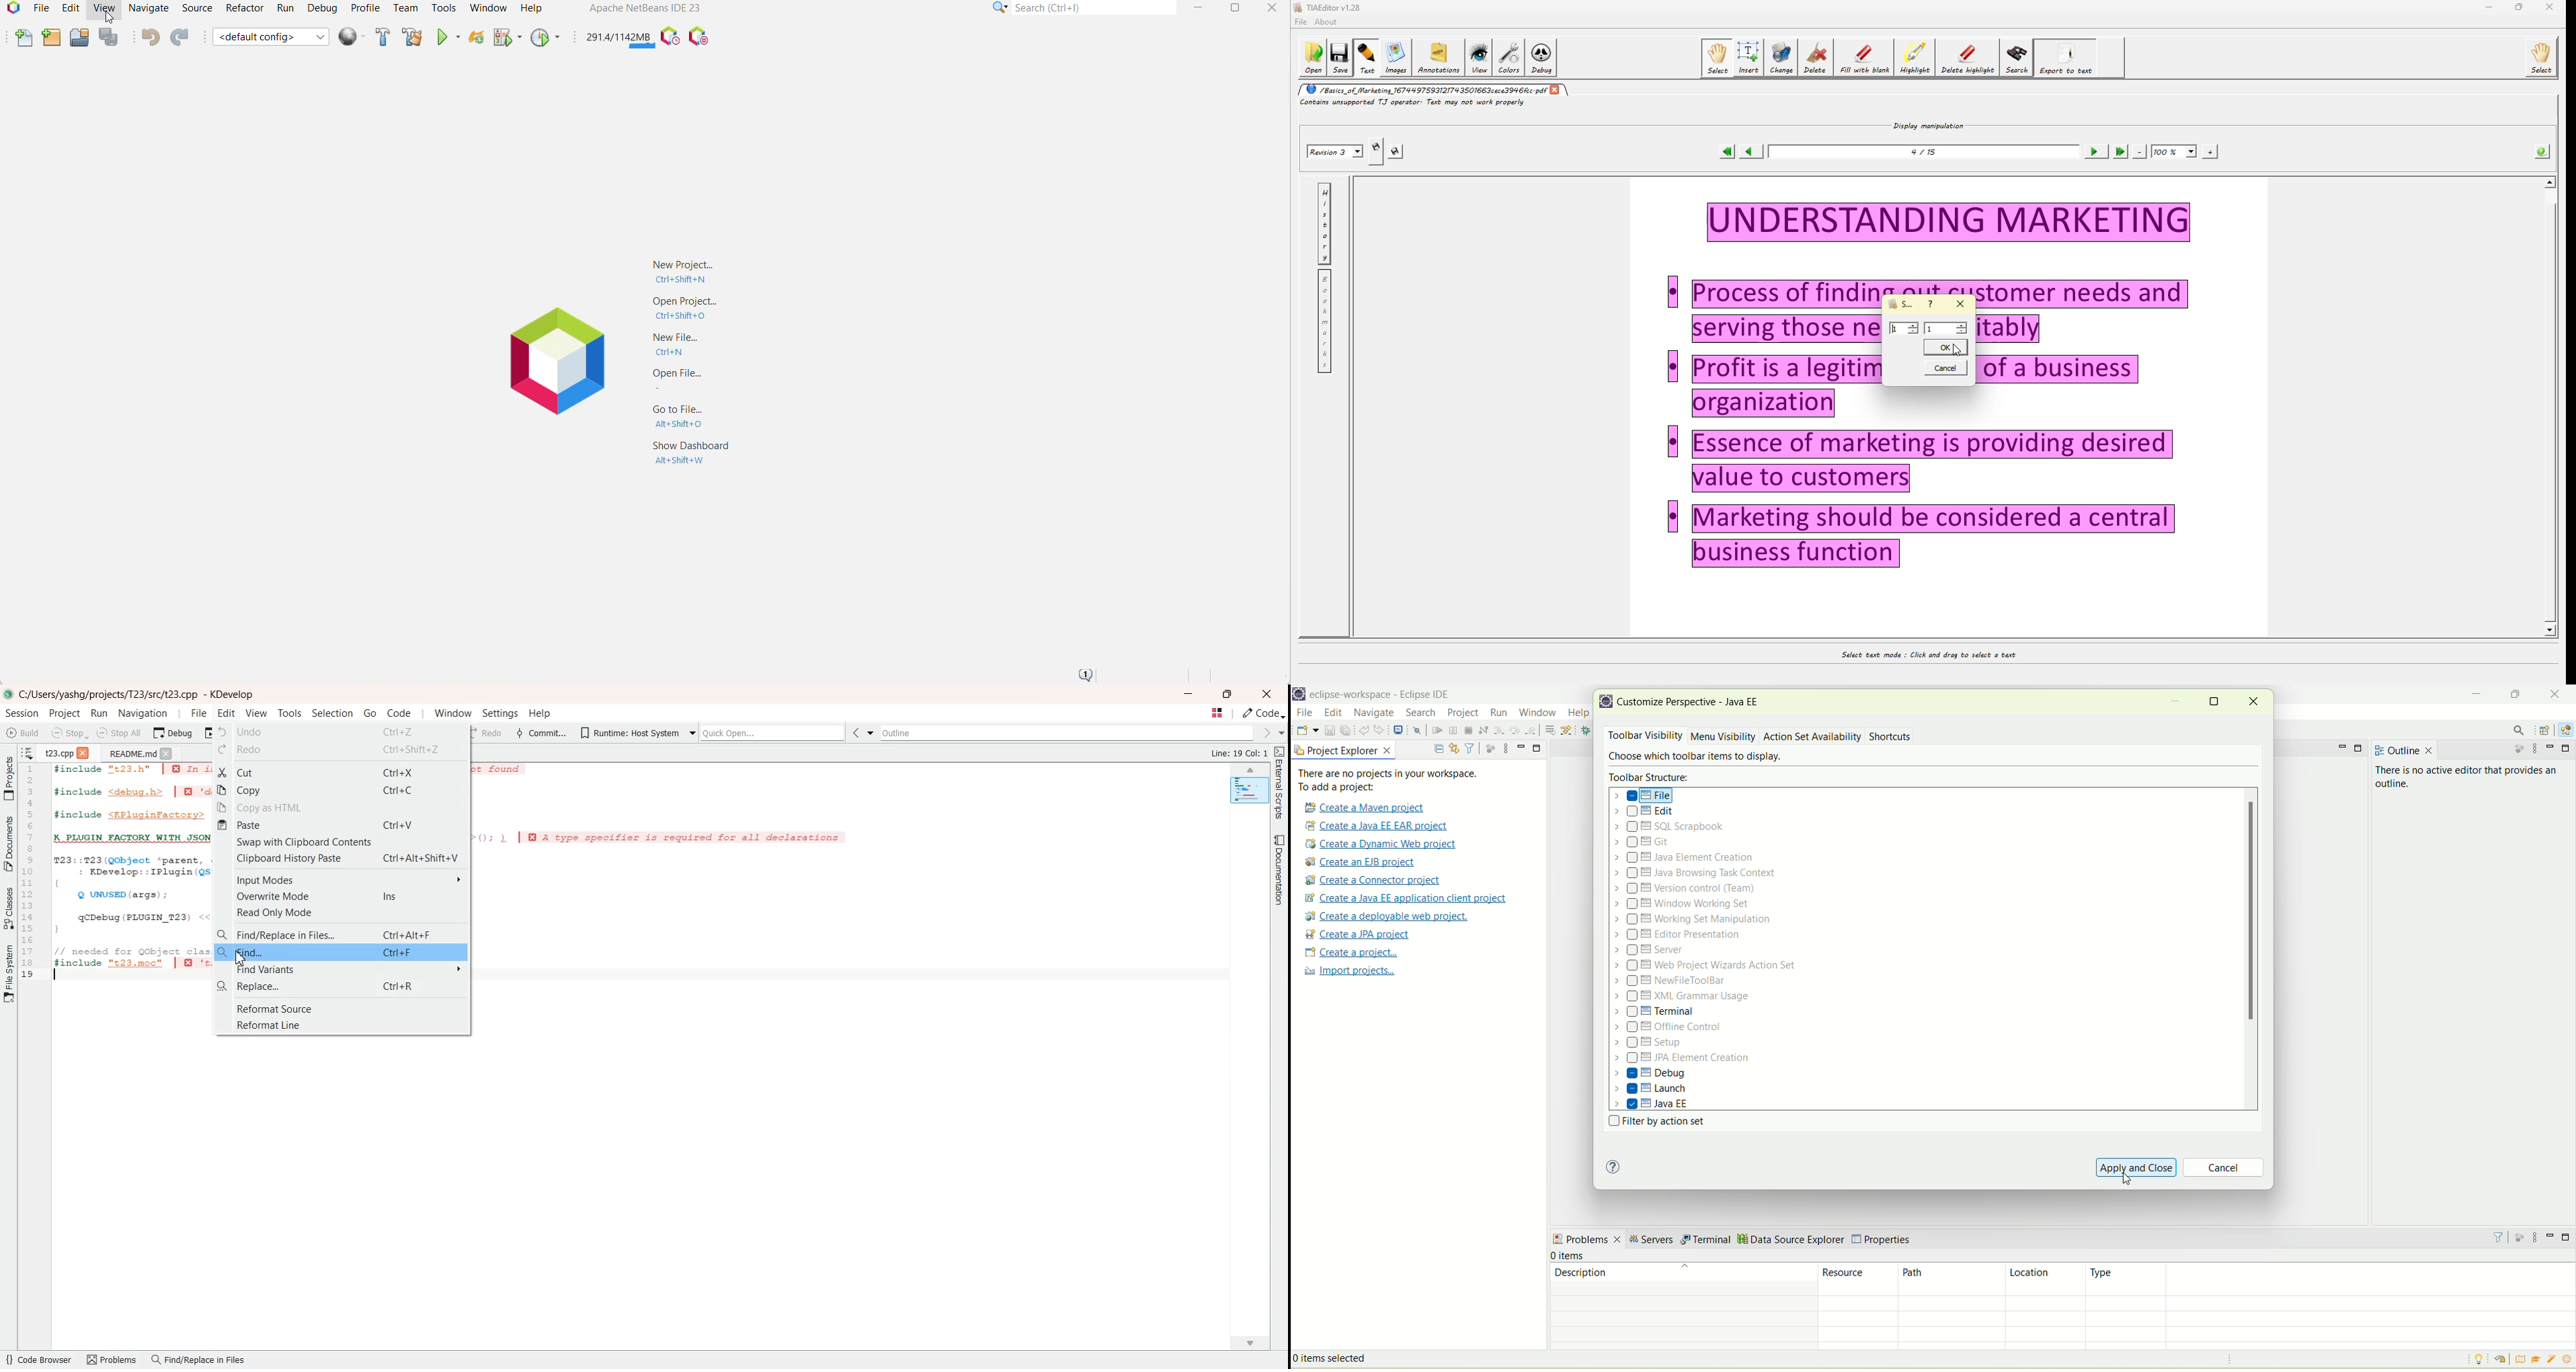 This screenshot has height=1372, width=2576. Describe the element at coordinates (1398, 730) in the screenshot. I see `open a terminal` at that location.